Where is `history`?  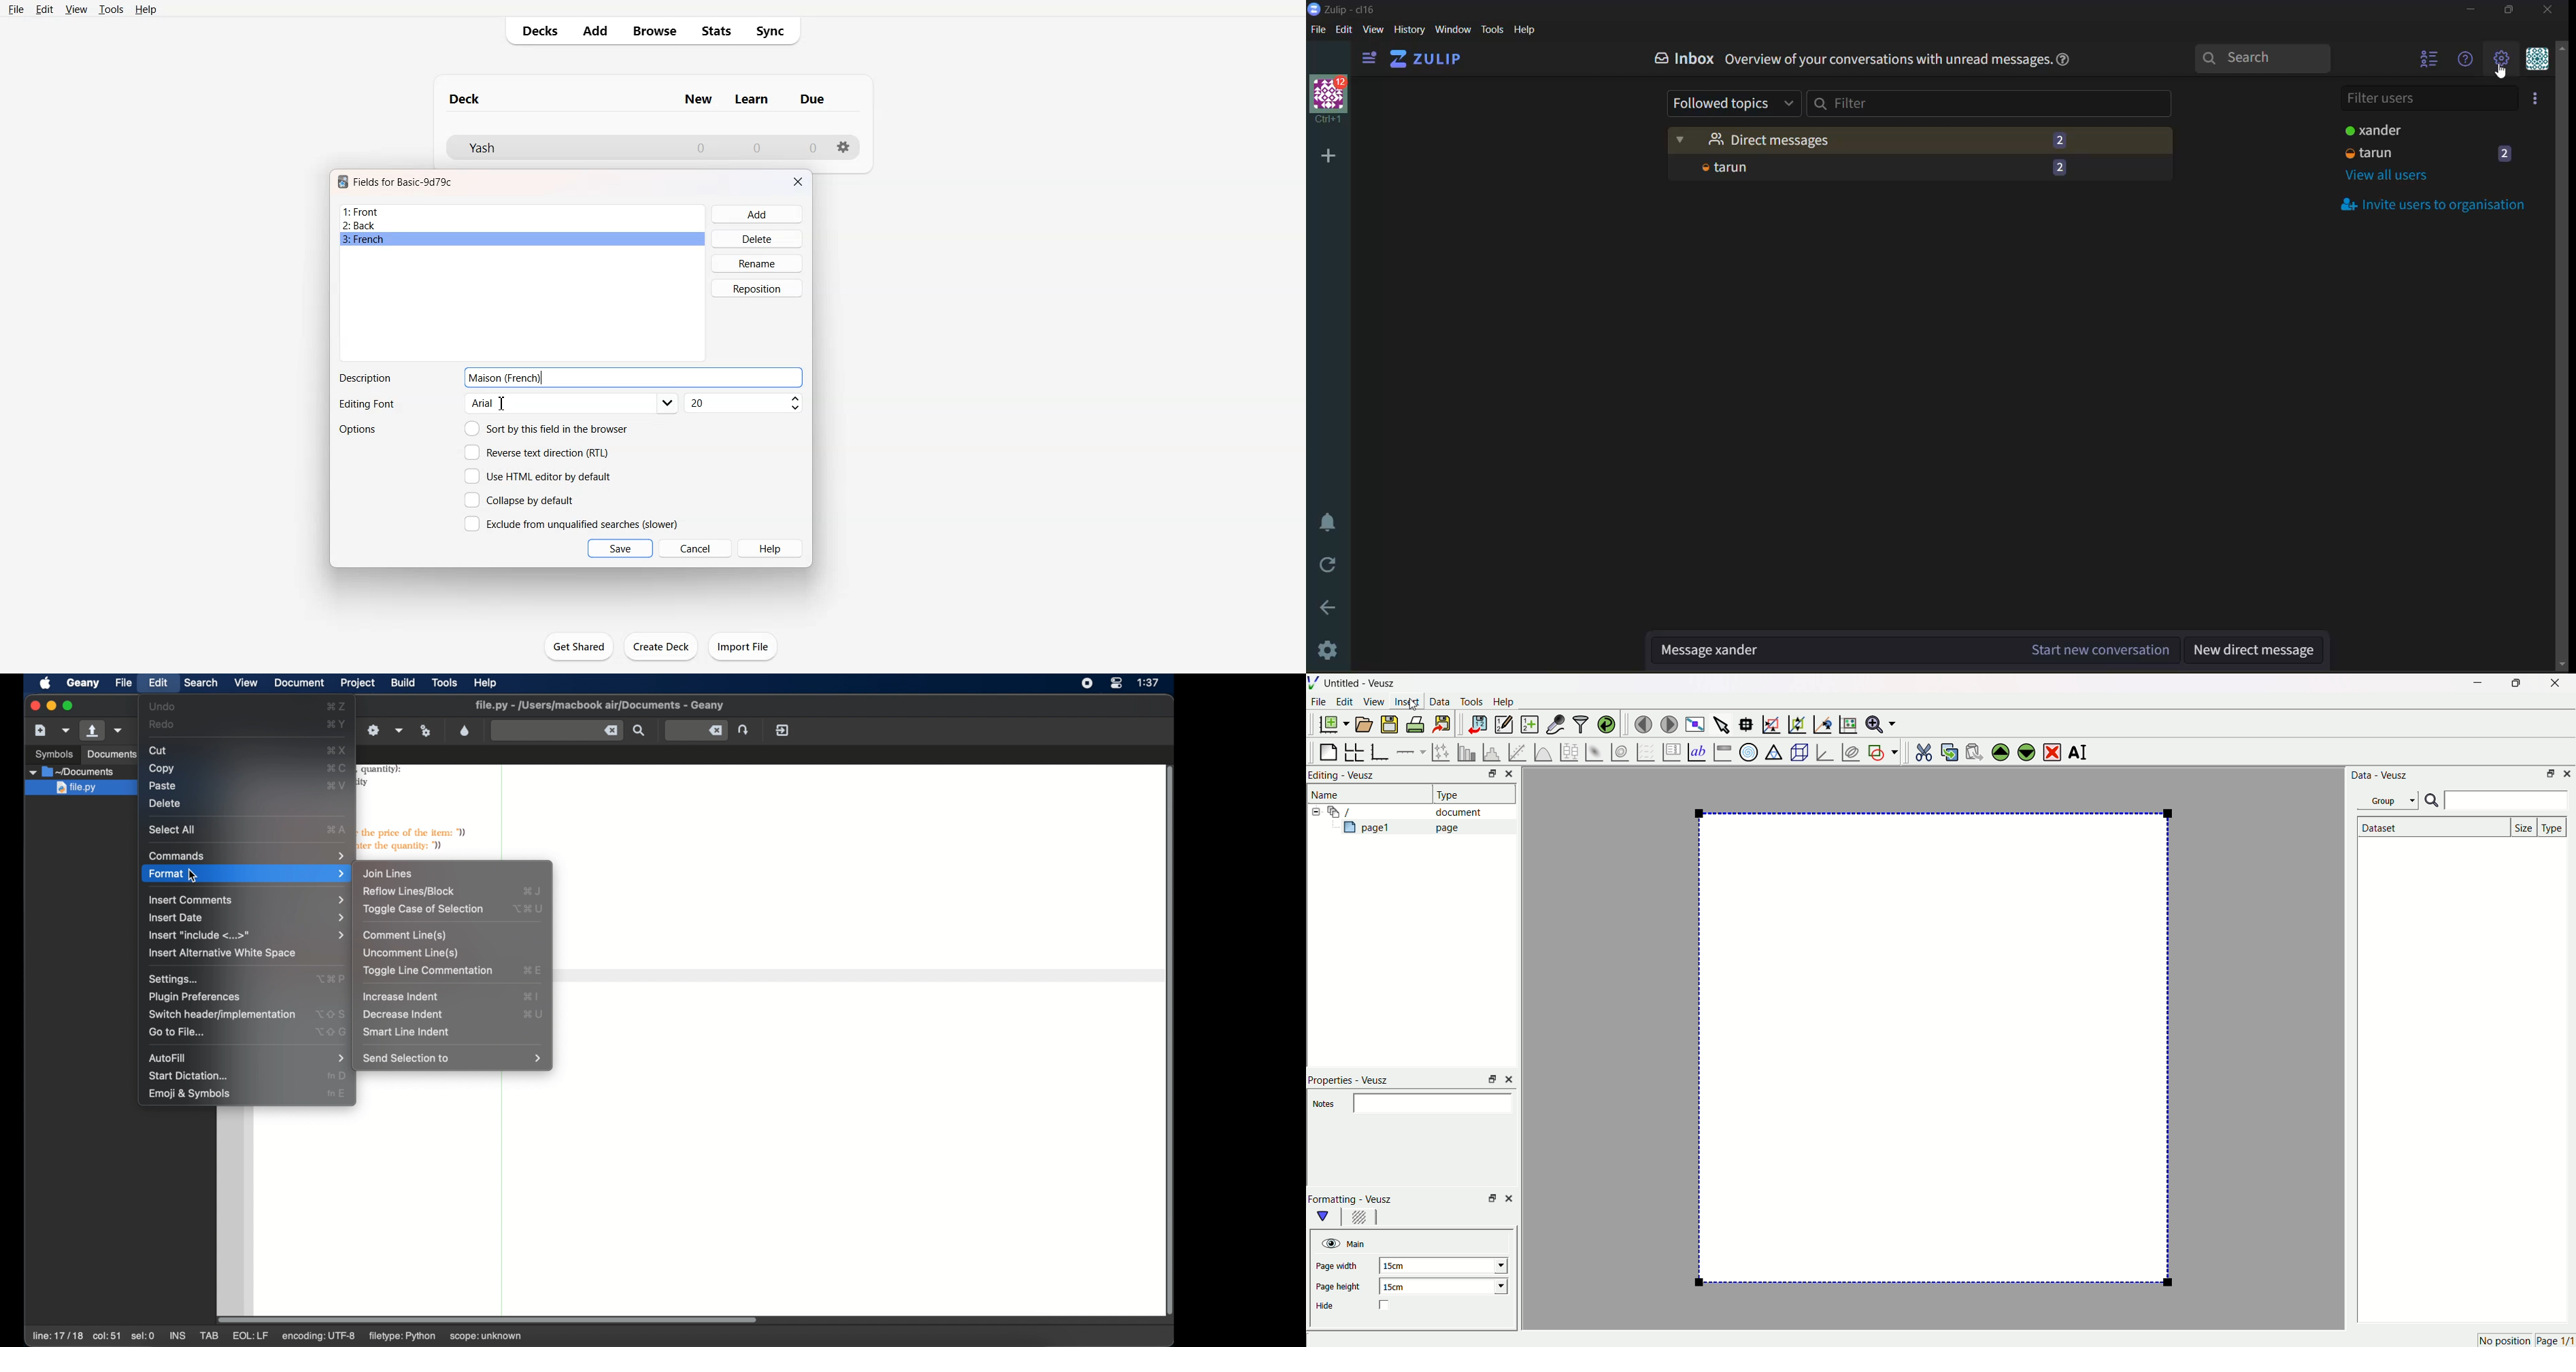
history is located at coordinates (1409, 32).